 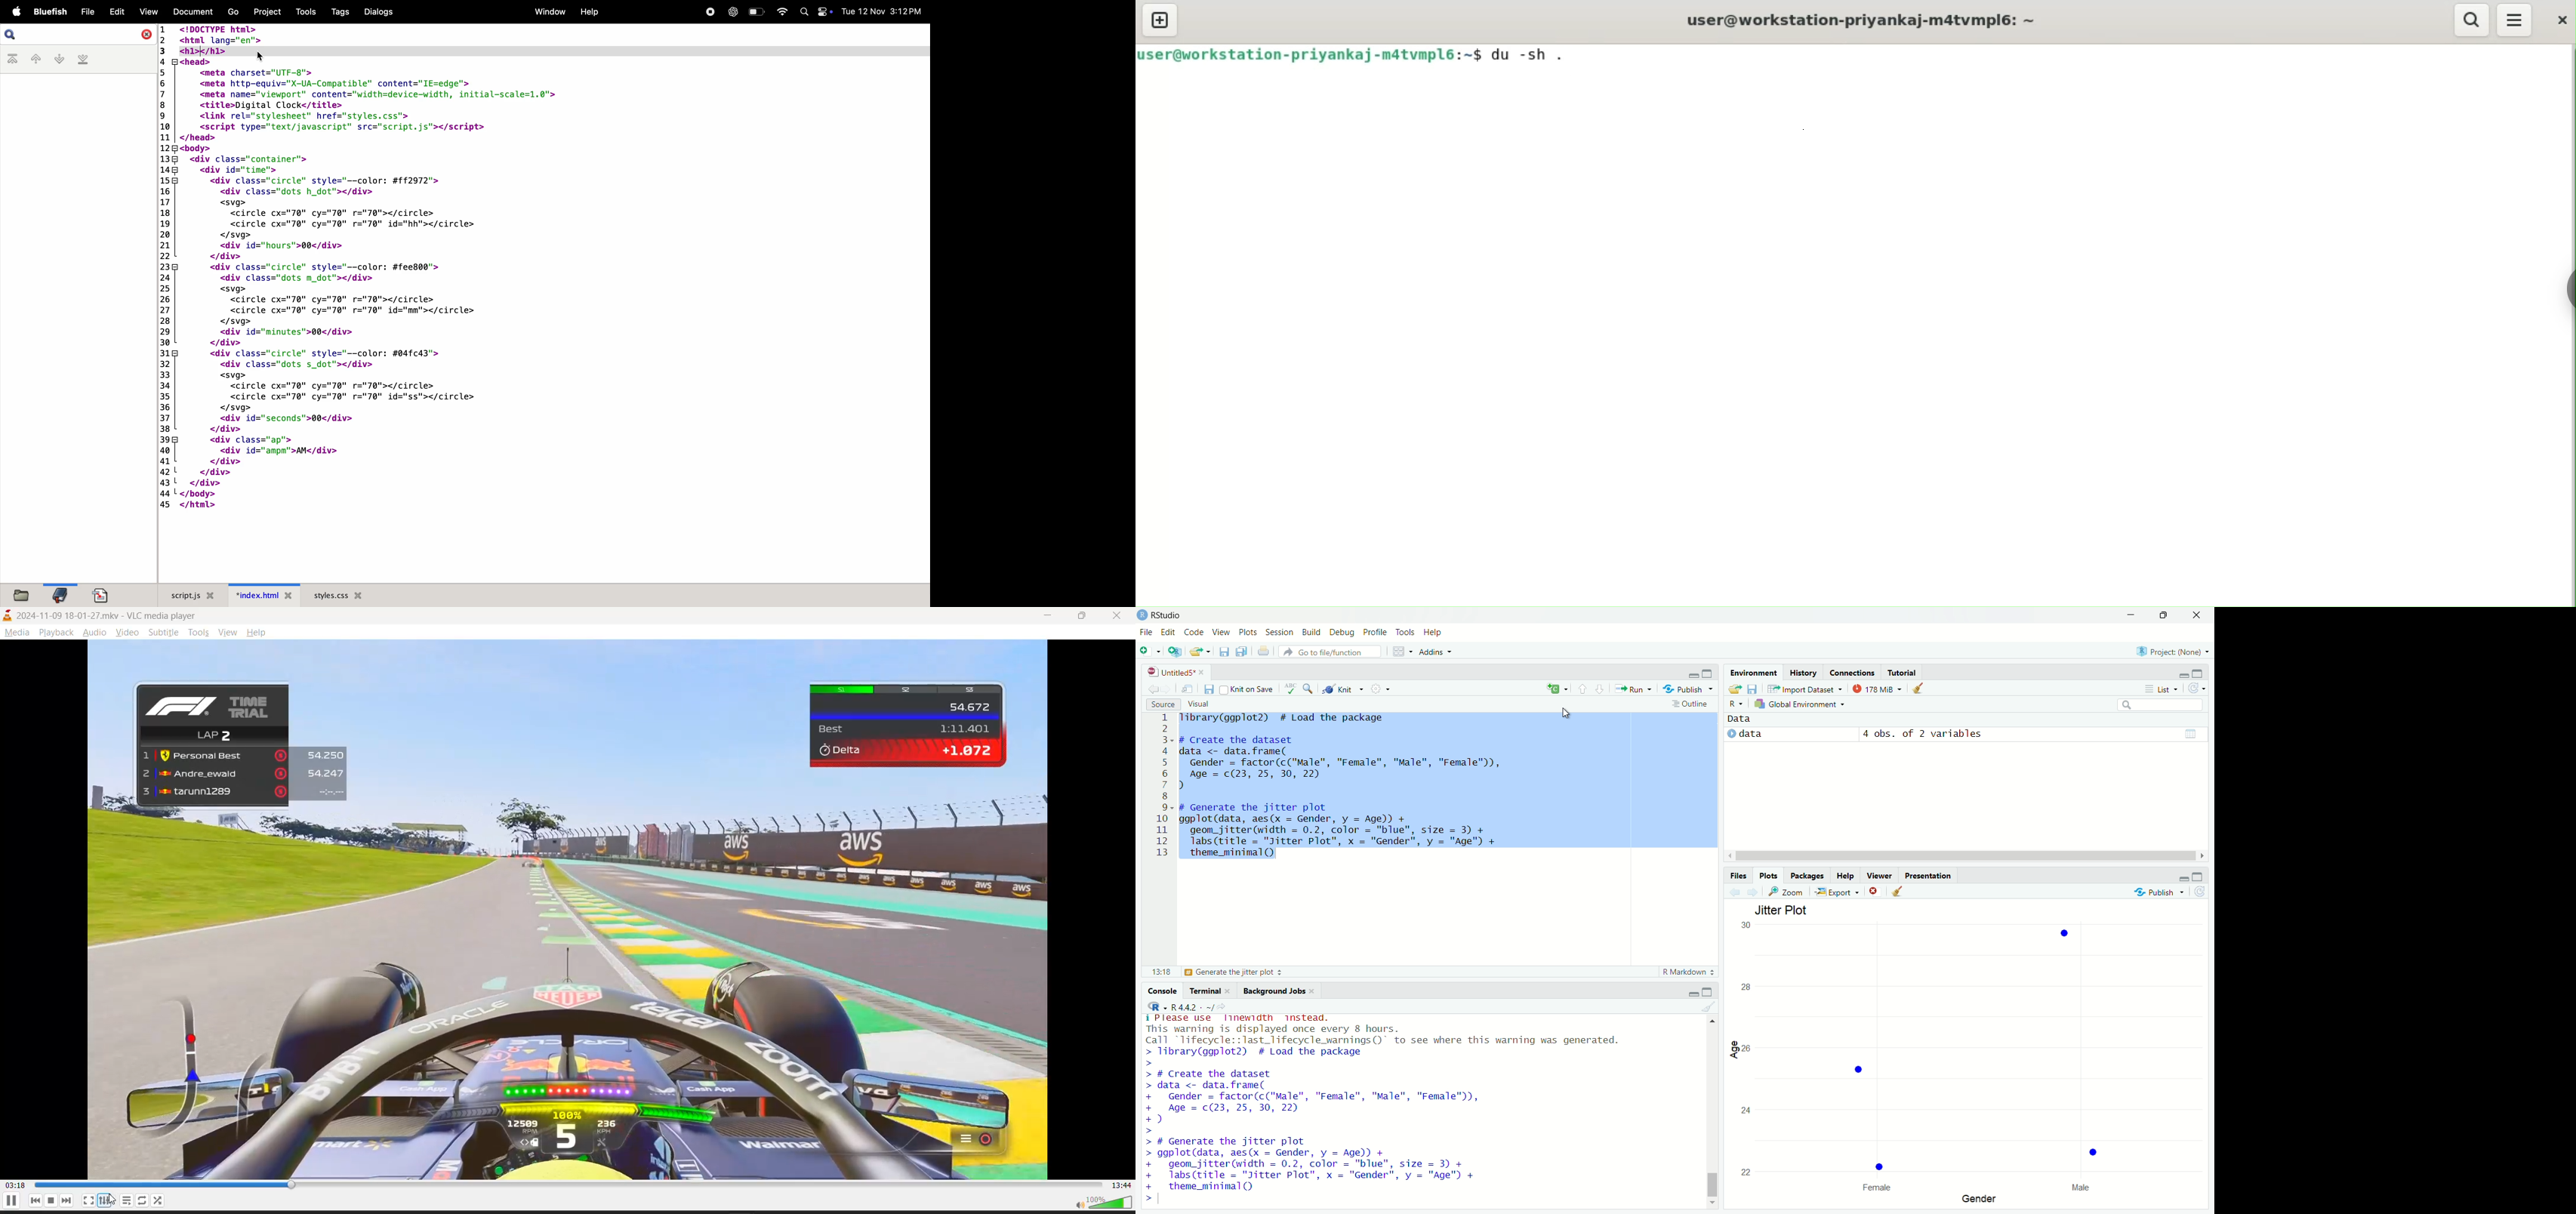 What do you see at coordinates (60, 594) in the screenshot?
I see `bookmark` at bounding box center [60, 594].